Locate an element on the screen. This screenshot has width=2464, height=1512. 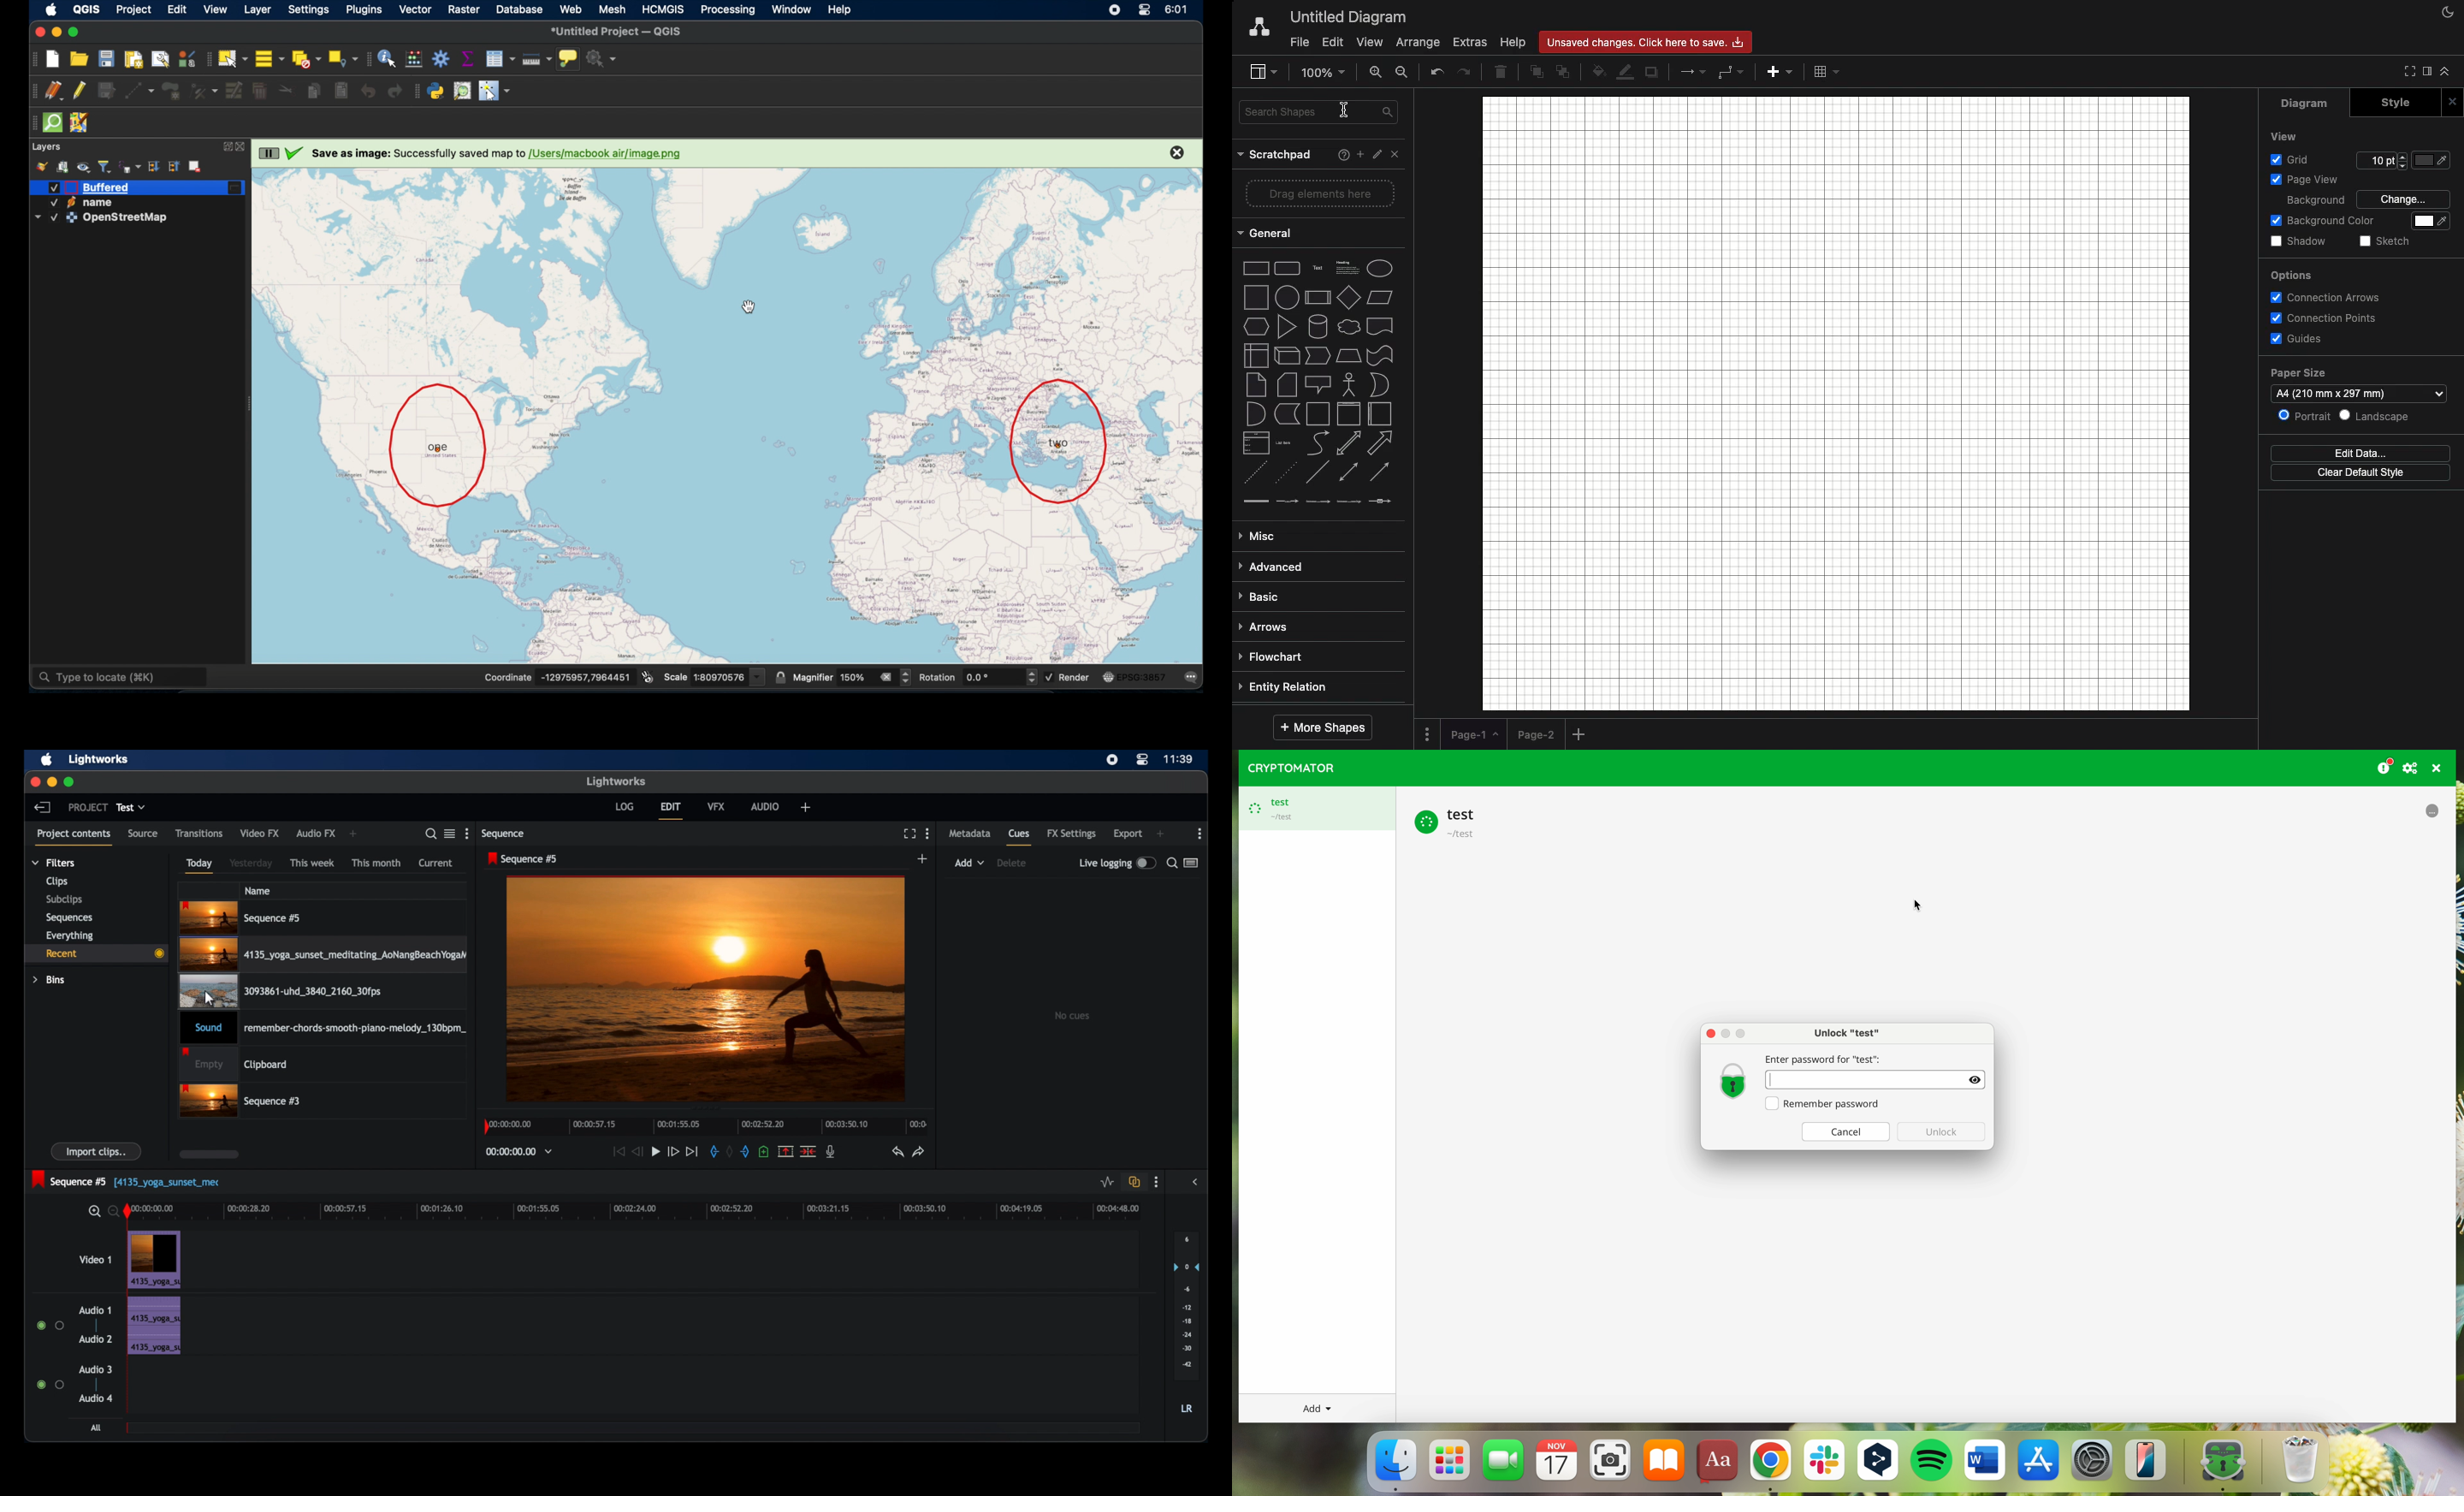
Arrow is located at coordinates (1694, 71).